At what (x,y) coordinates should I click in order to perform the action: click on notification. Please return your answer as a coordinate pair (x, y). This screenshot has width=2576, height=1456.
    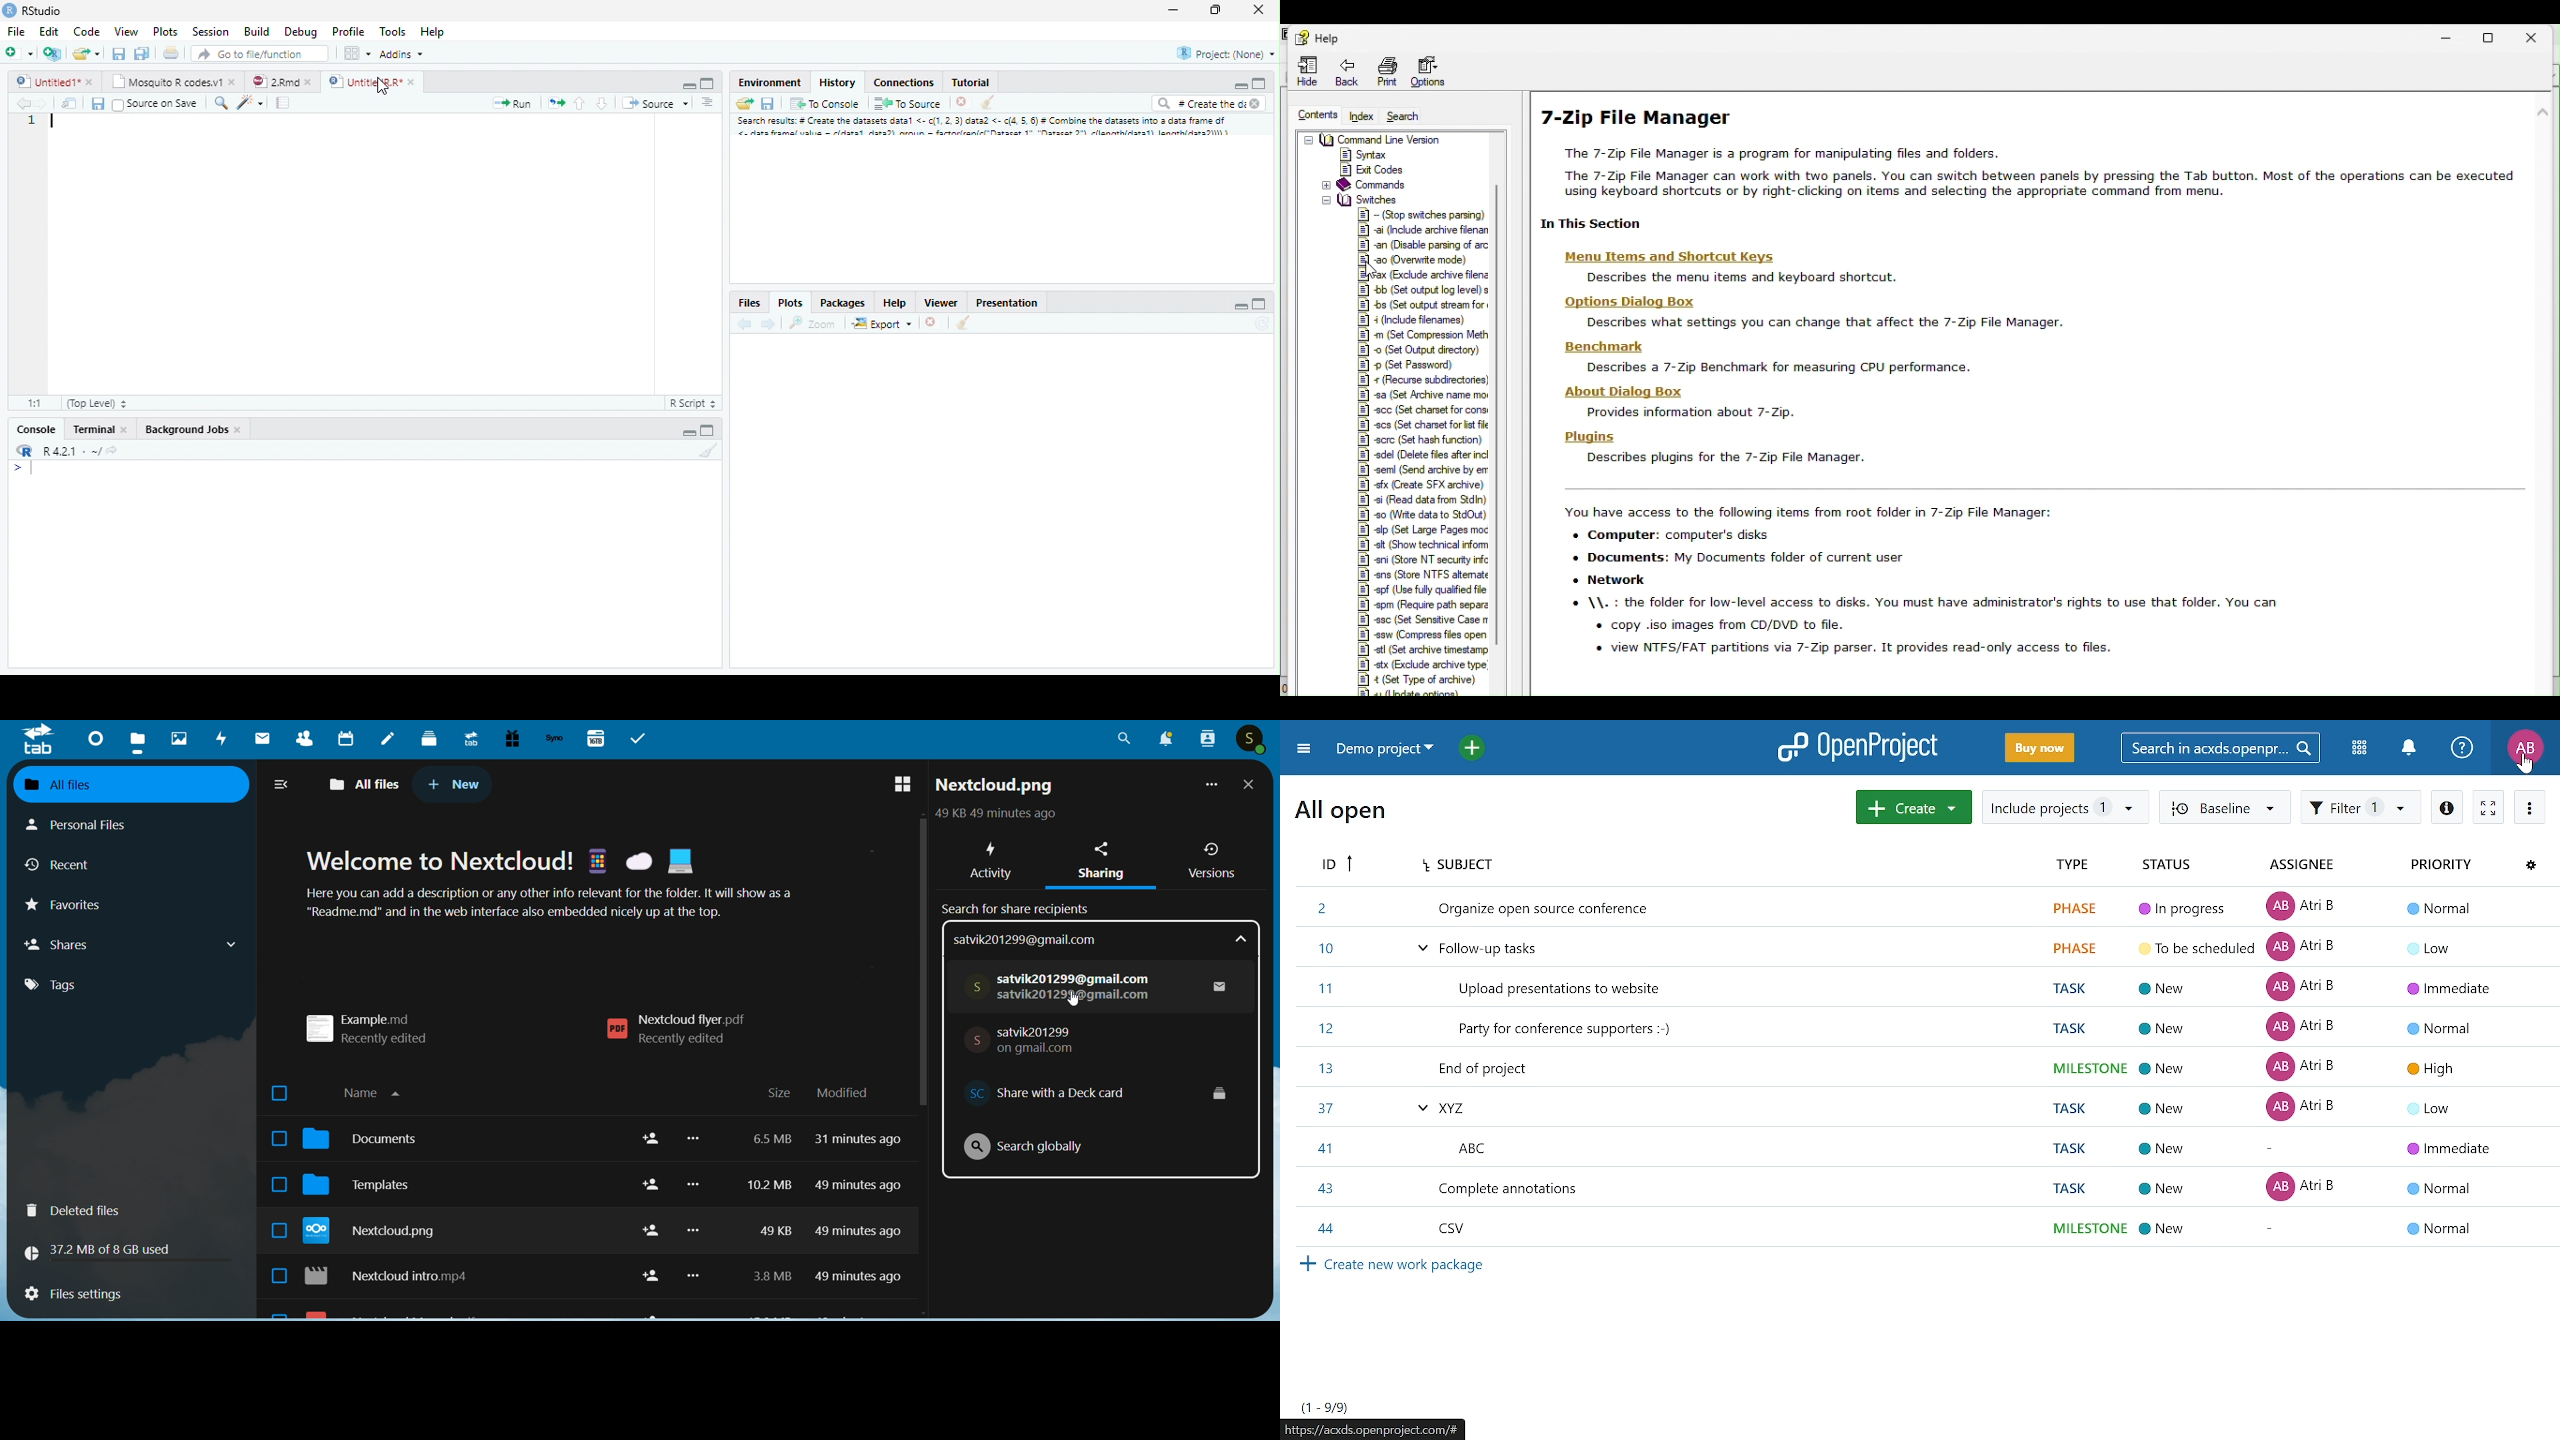
    Looking at the image, I should click on (1163, 740).